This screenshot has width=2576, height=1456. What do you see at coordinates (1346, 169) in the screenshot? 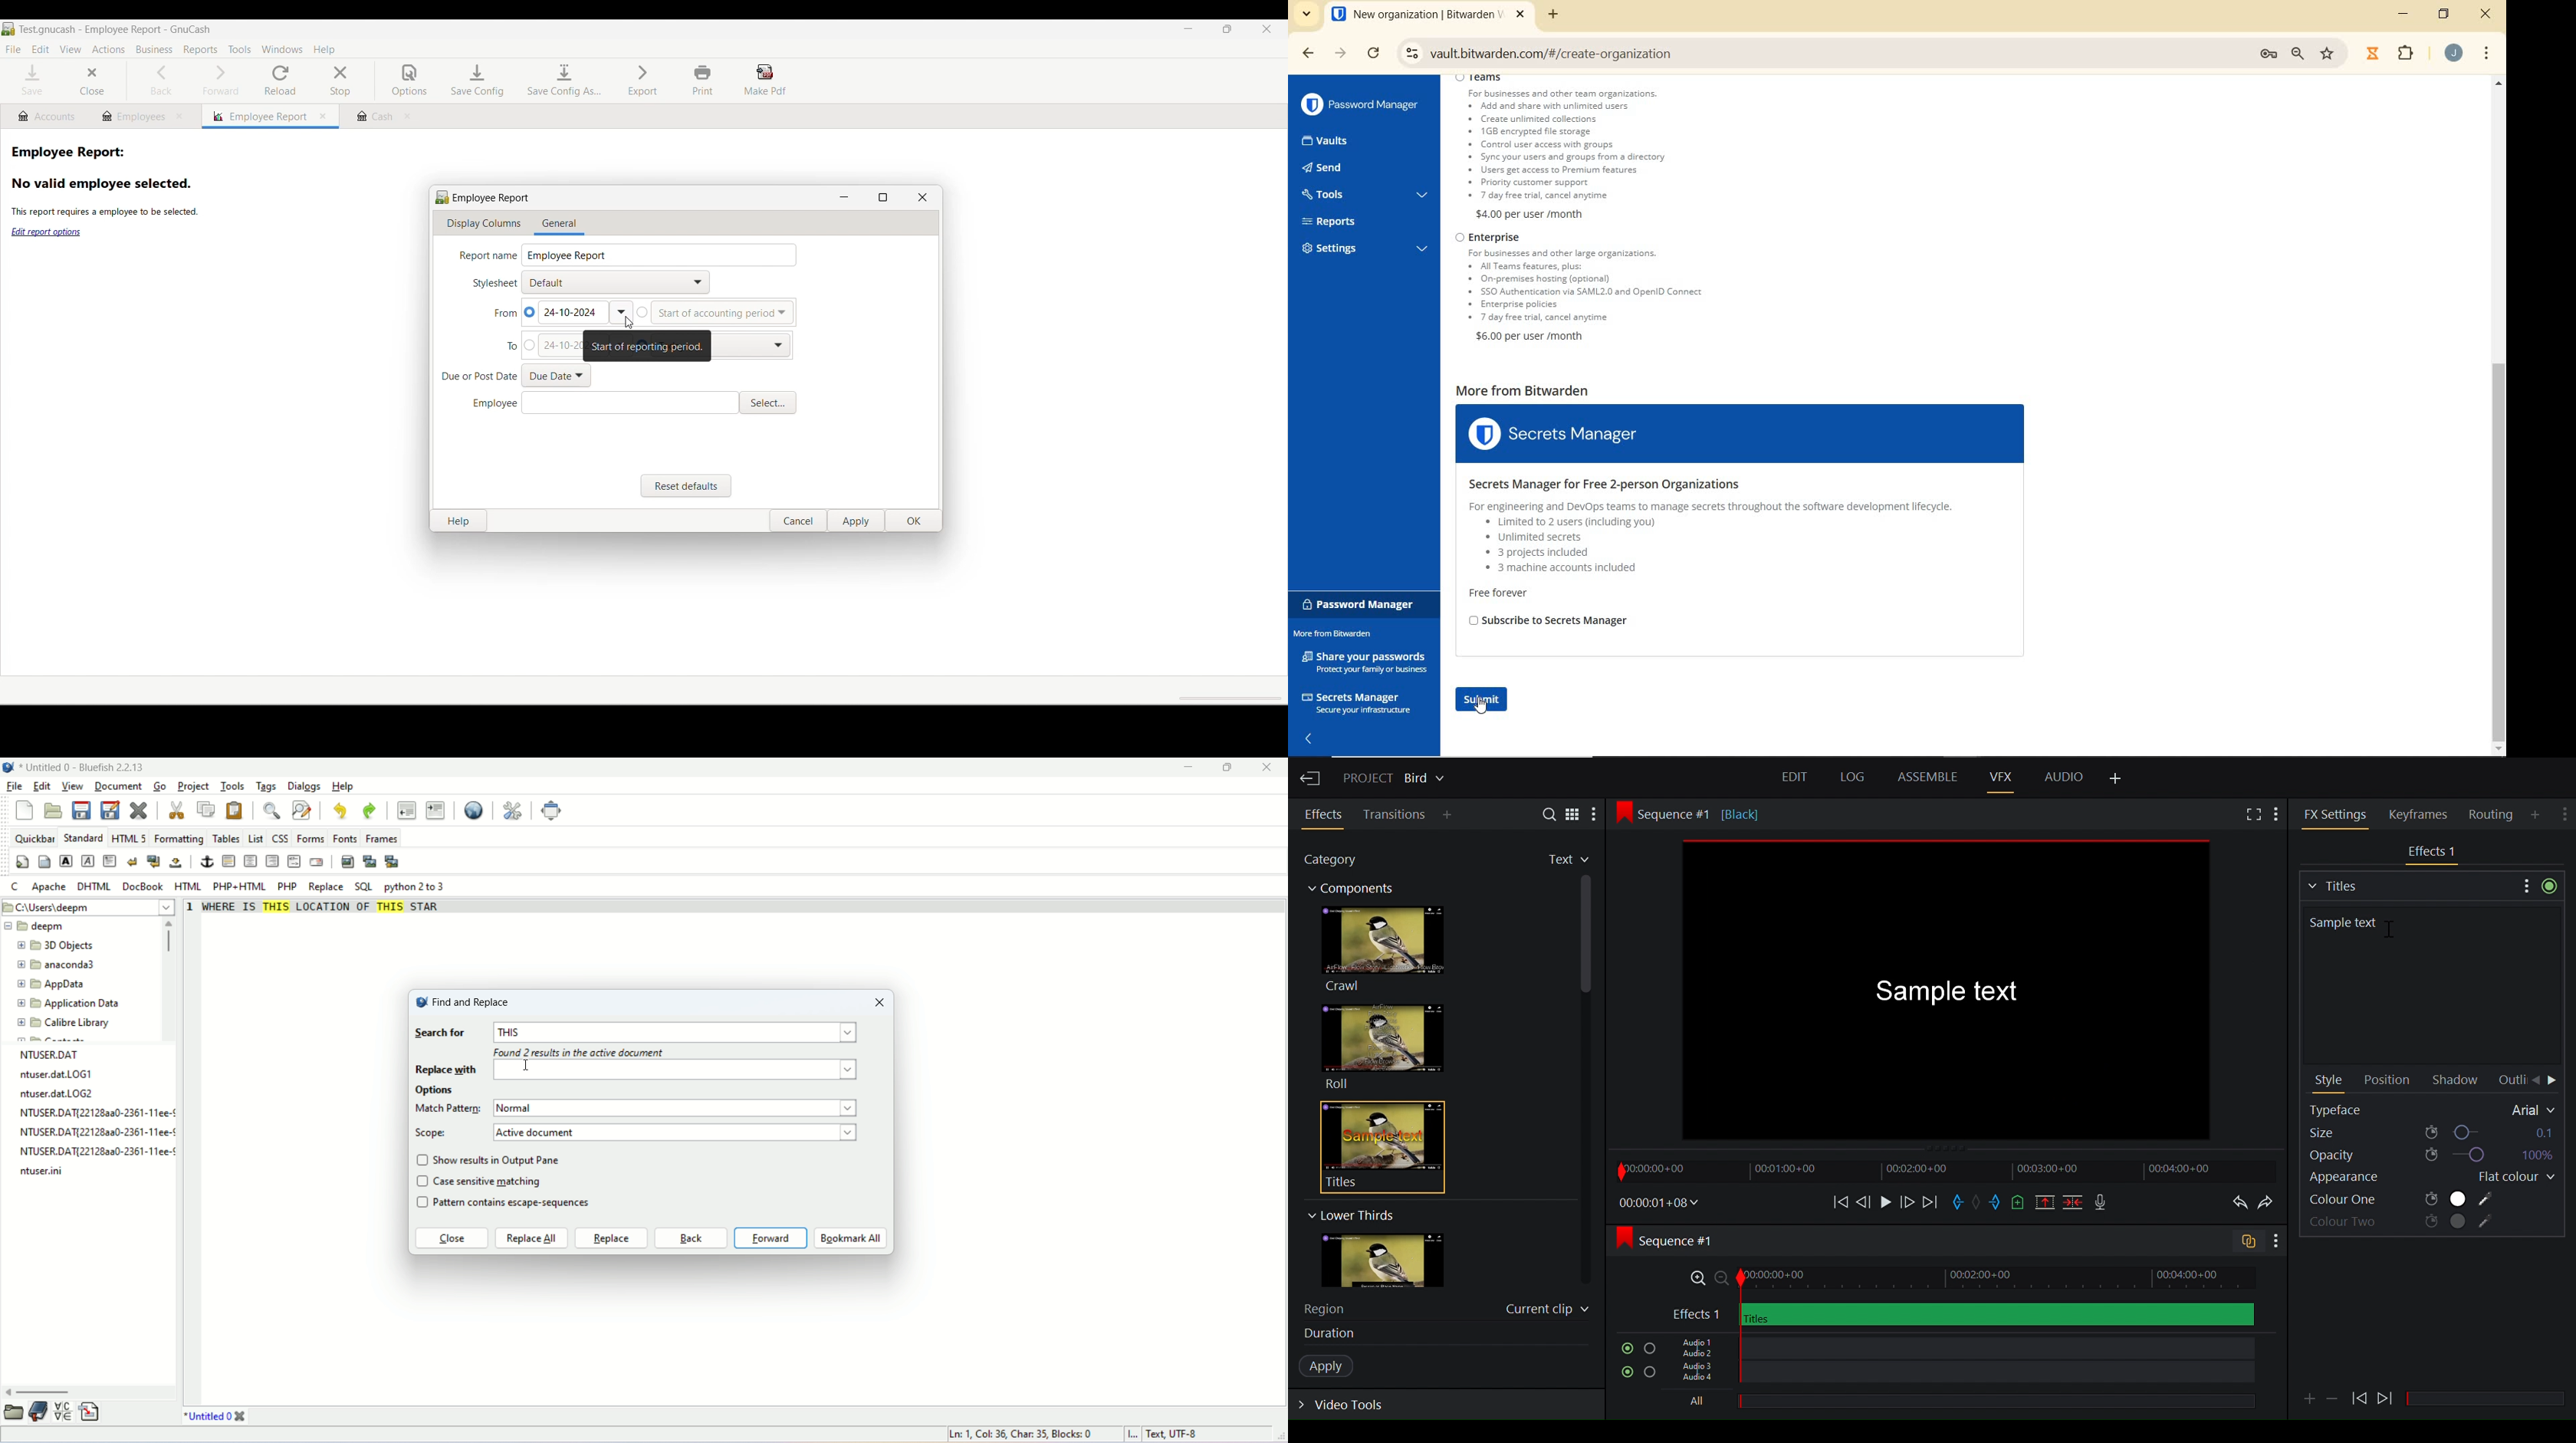
I see `send` at bounding box center [1346, 169].